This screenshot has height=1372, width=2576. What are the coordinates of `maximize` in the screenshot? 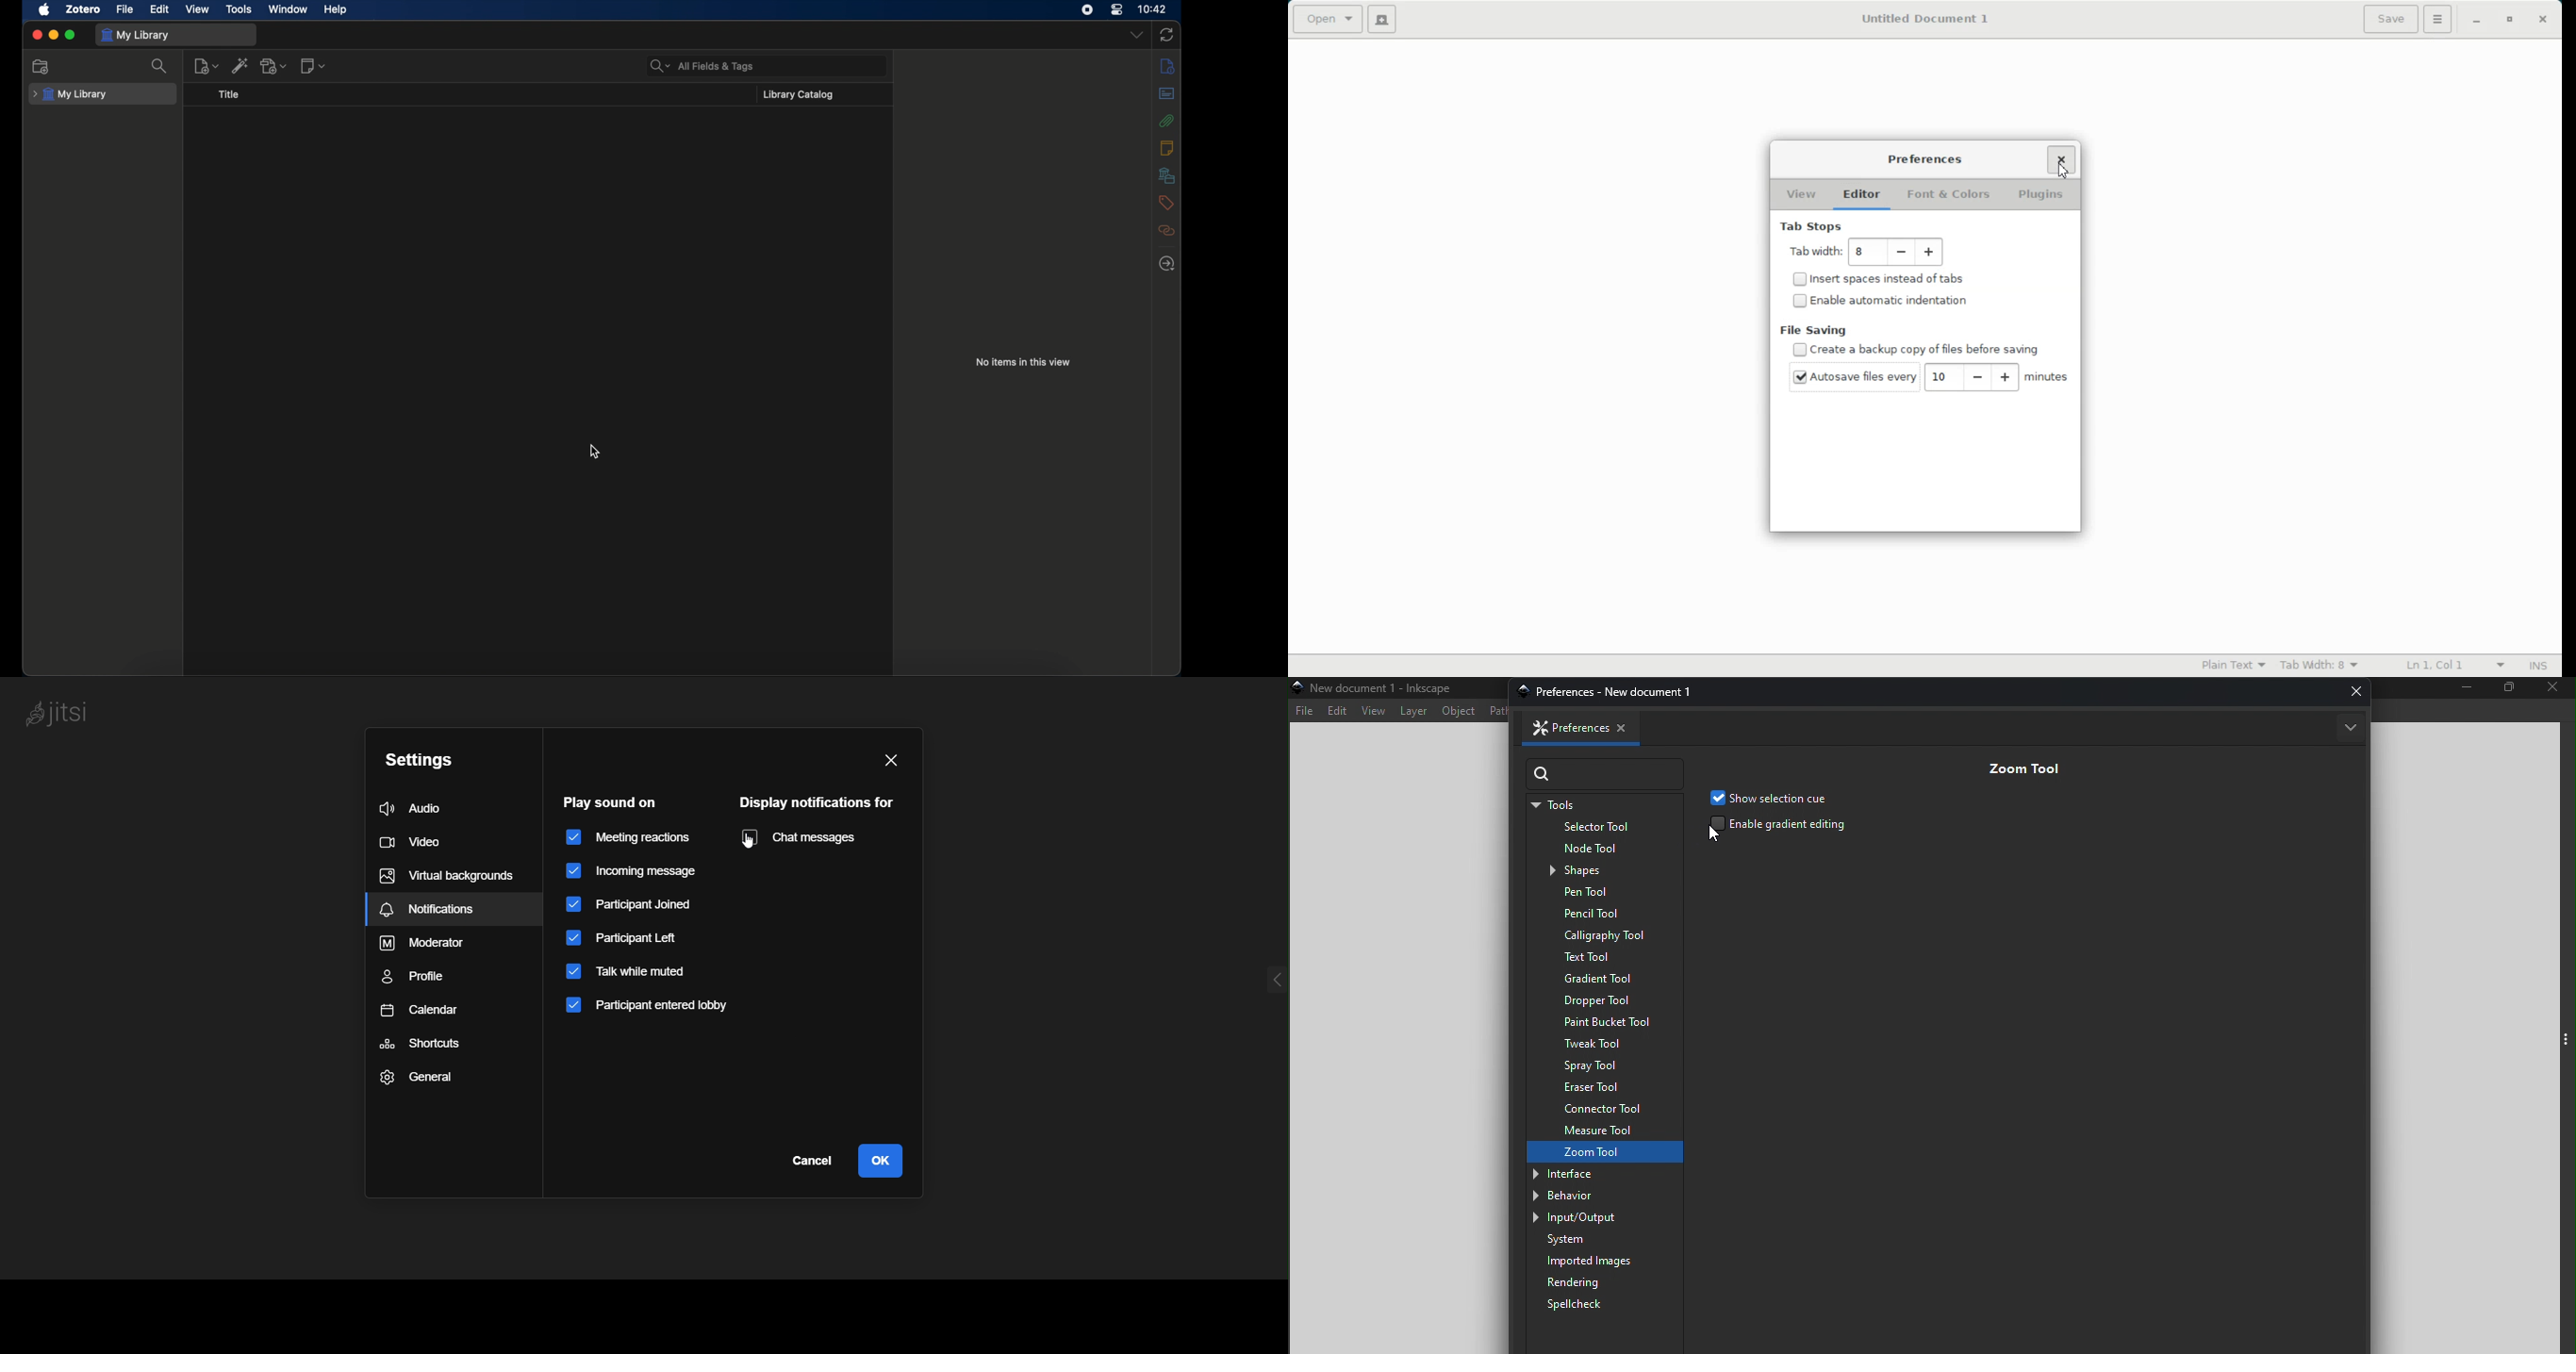 It's located at (70, 35).